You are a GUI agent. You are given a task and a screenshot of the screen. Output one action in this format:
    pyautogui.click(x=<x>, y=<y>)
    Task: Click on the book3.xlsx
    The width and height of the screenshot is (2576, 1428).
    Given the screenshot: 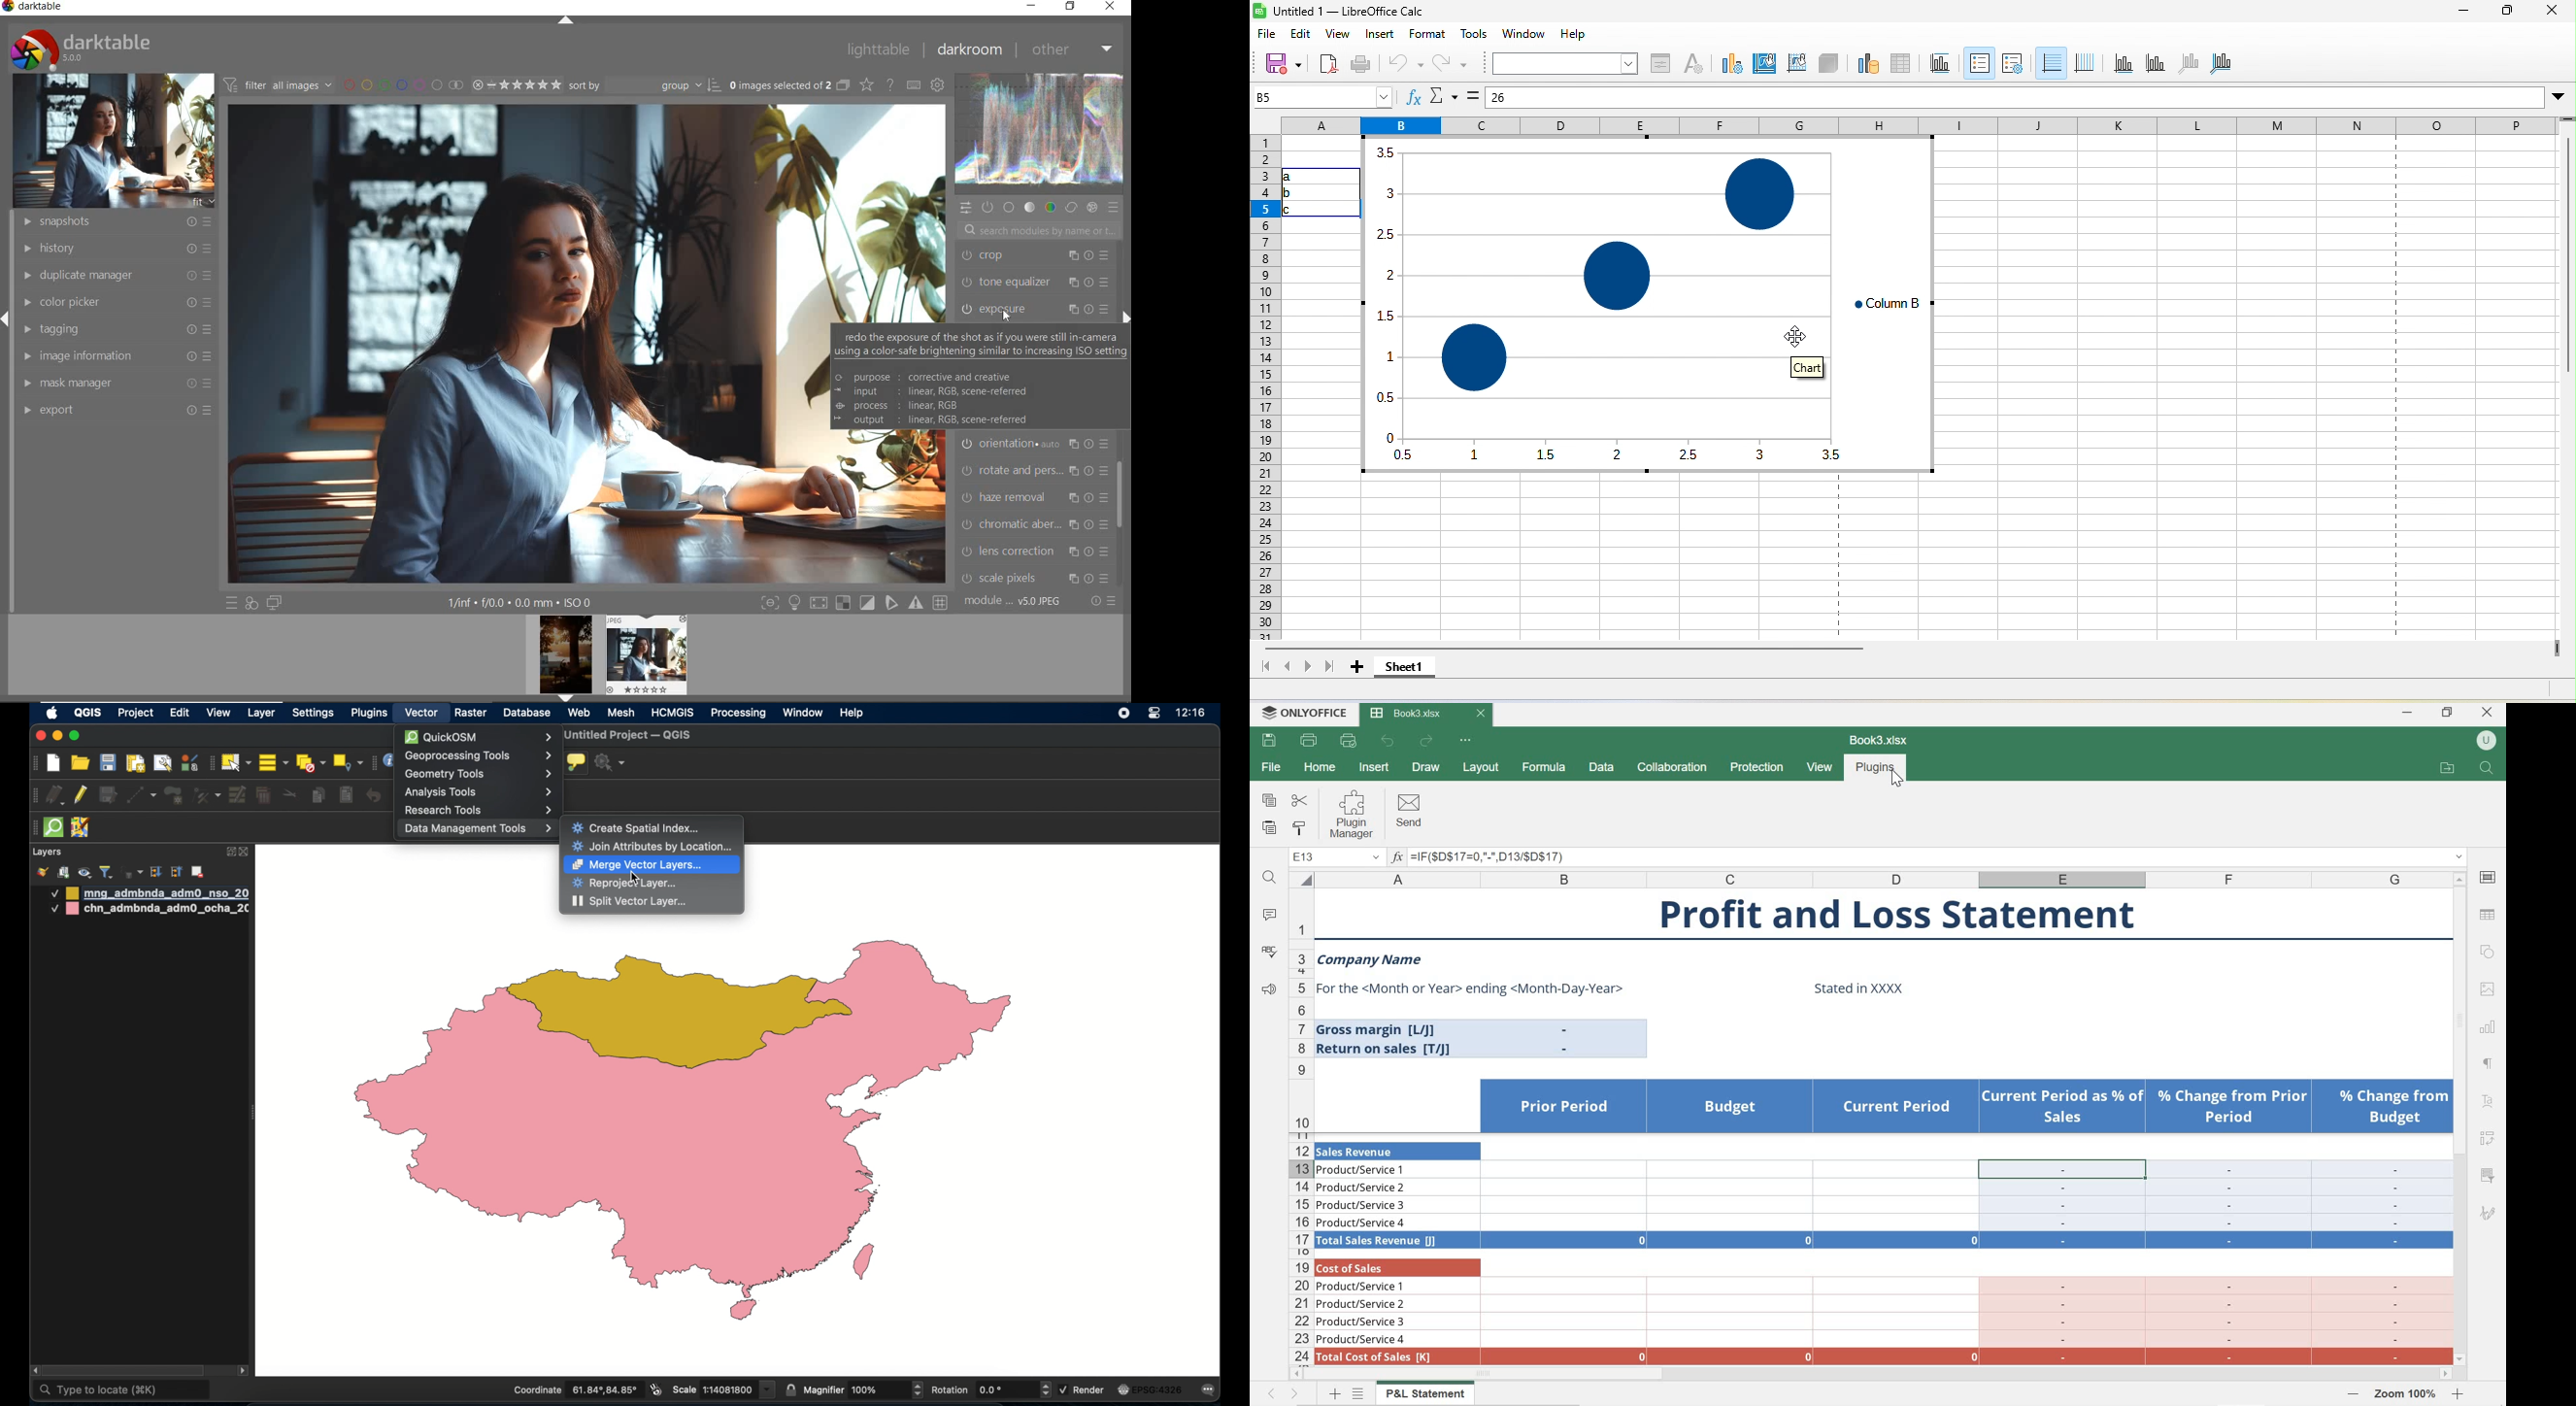 What is the action you would take?
    pyautogui.click(x=1879, y=740)
    